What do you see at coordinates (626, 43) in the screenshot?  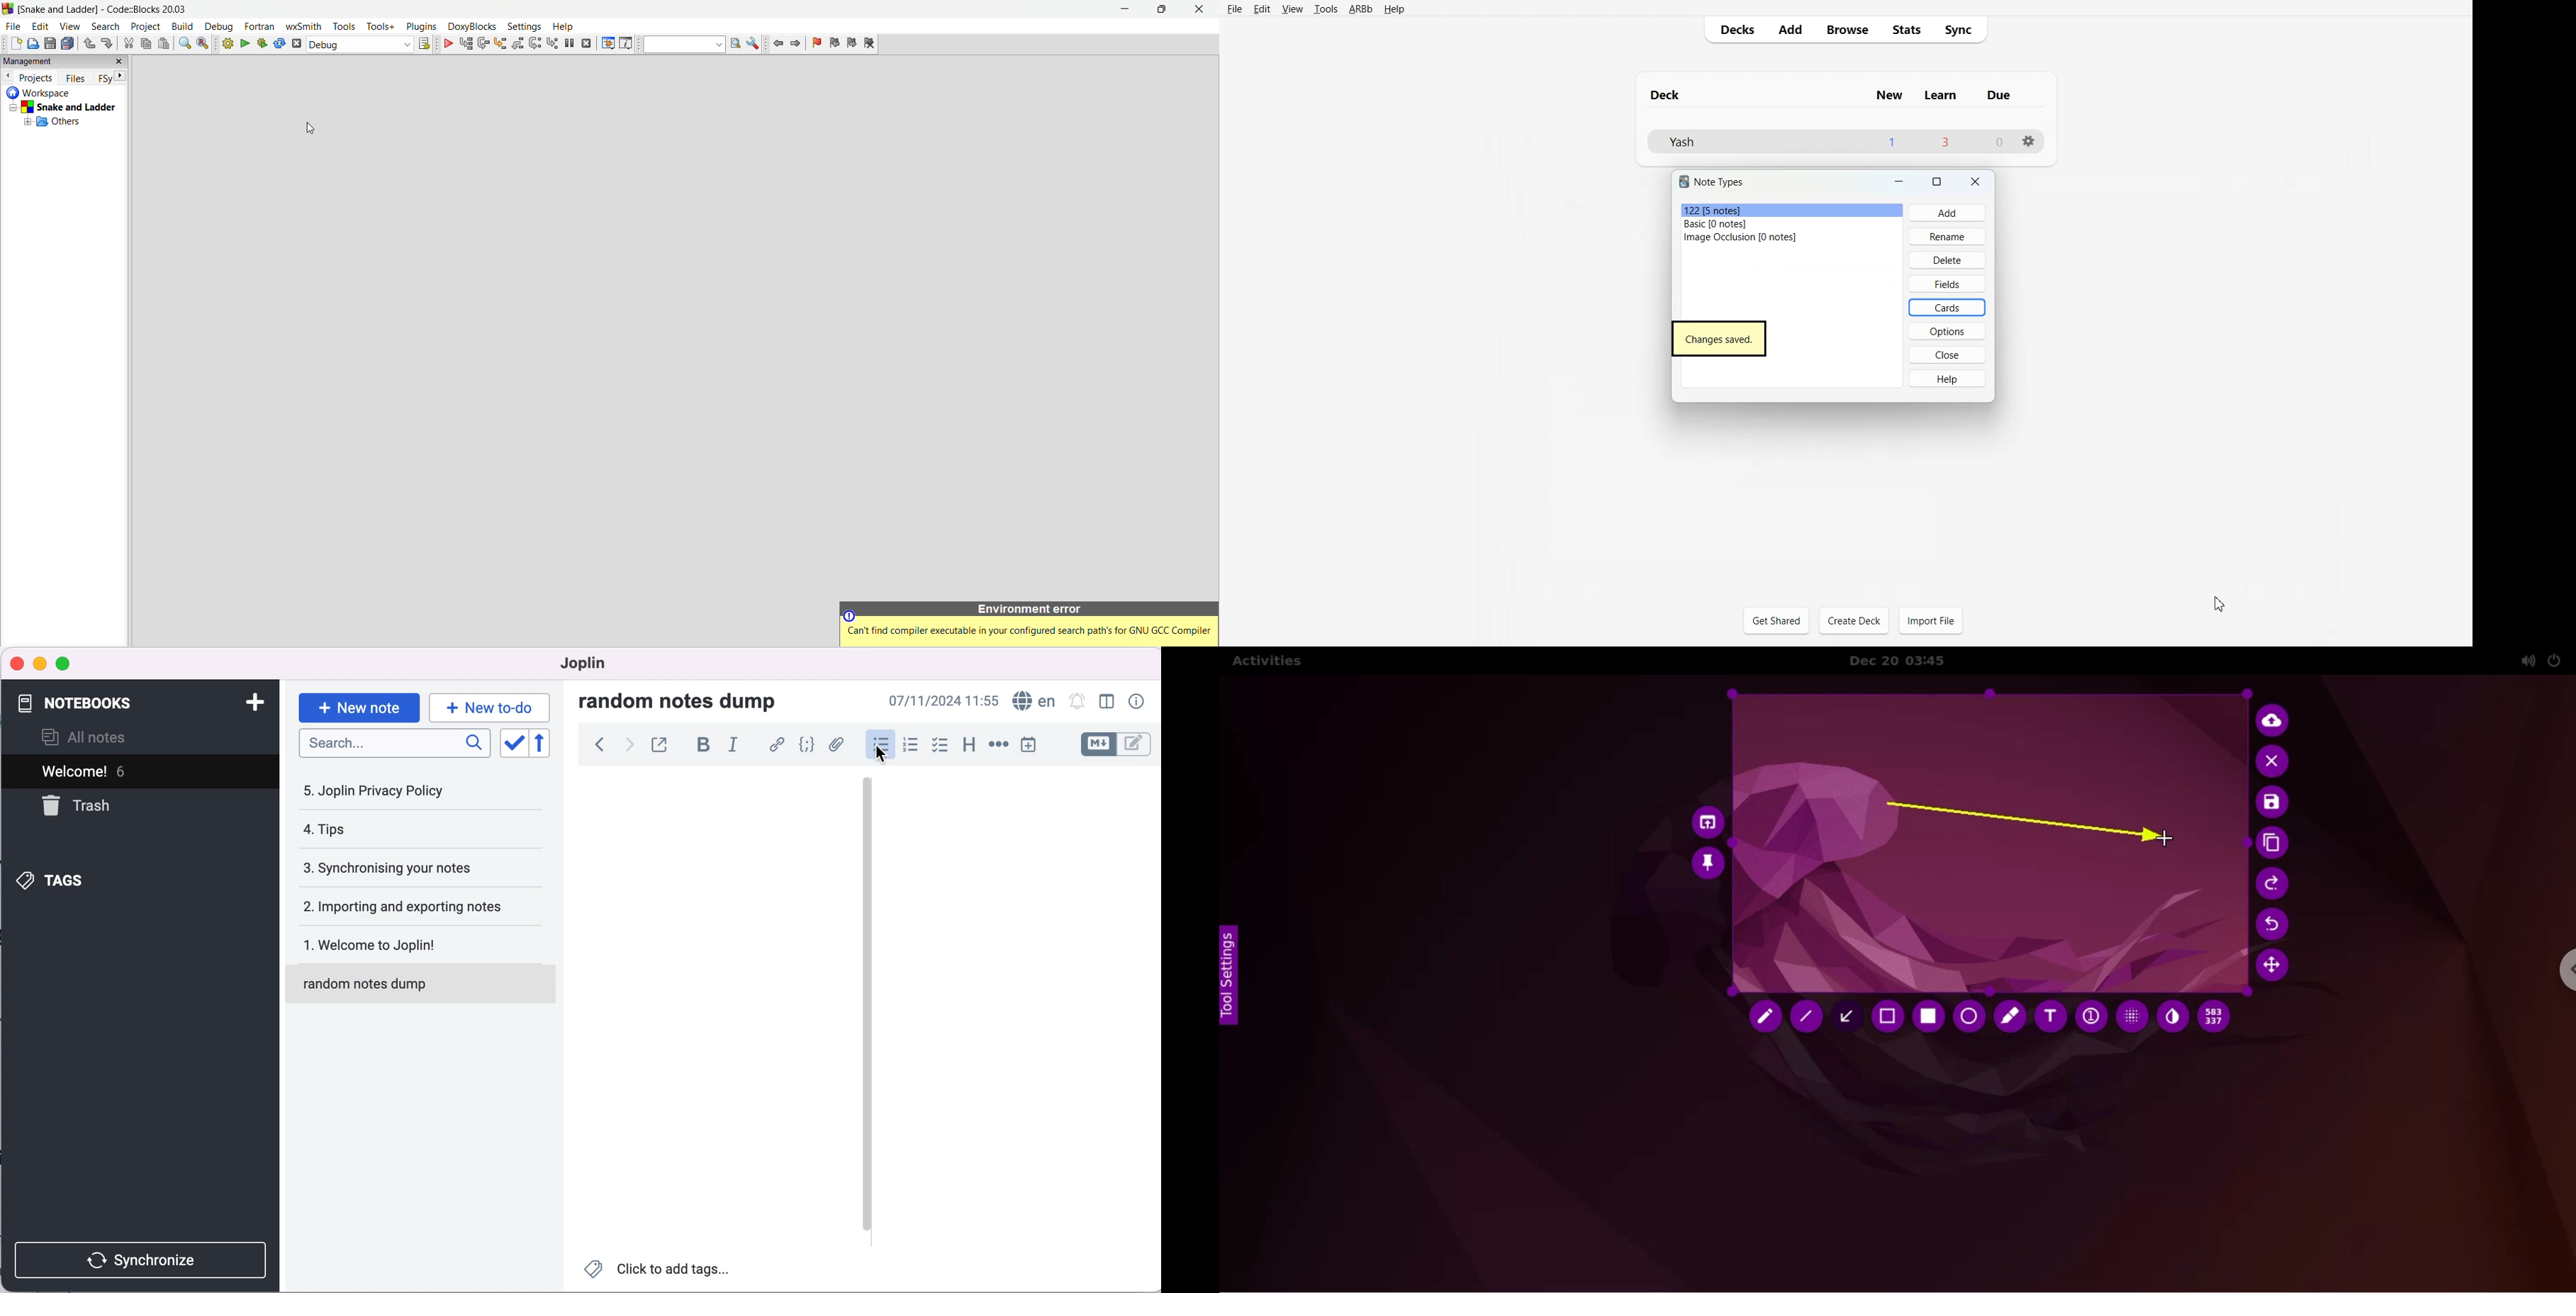 I see `various info` at bounding box center [626, 43].